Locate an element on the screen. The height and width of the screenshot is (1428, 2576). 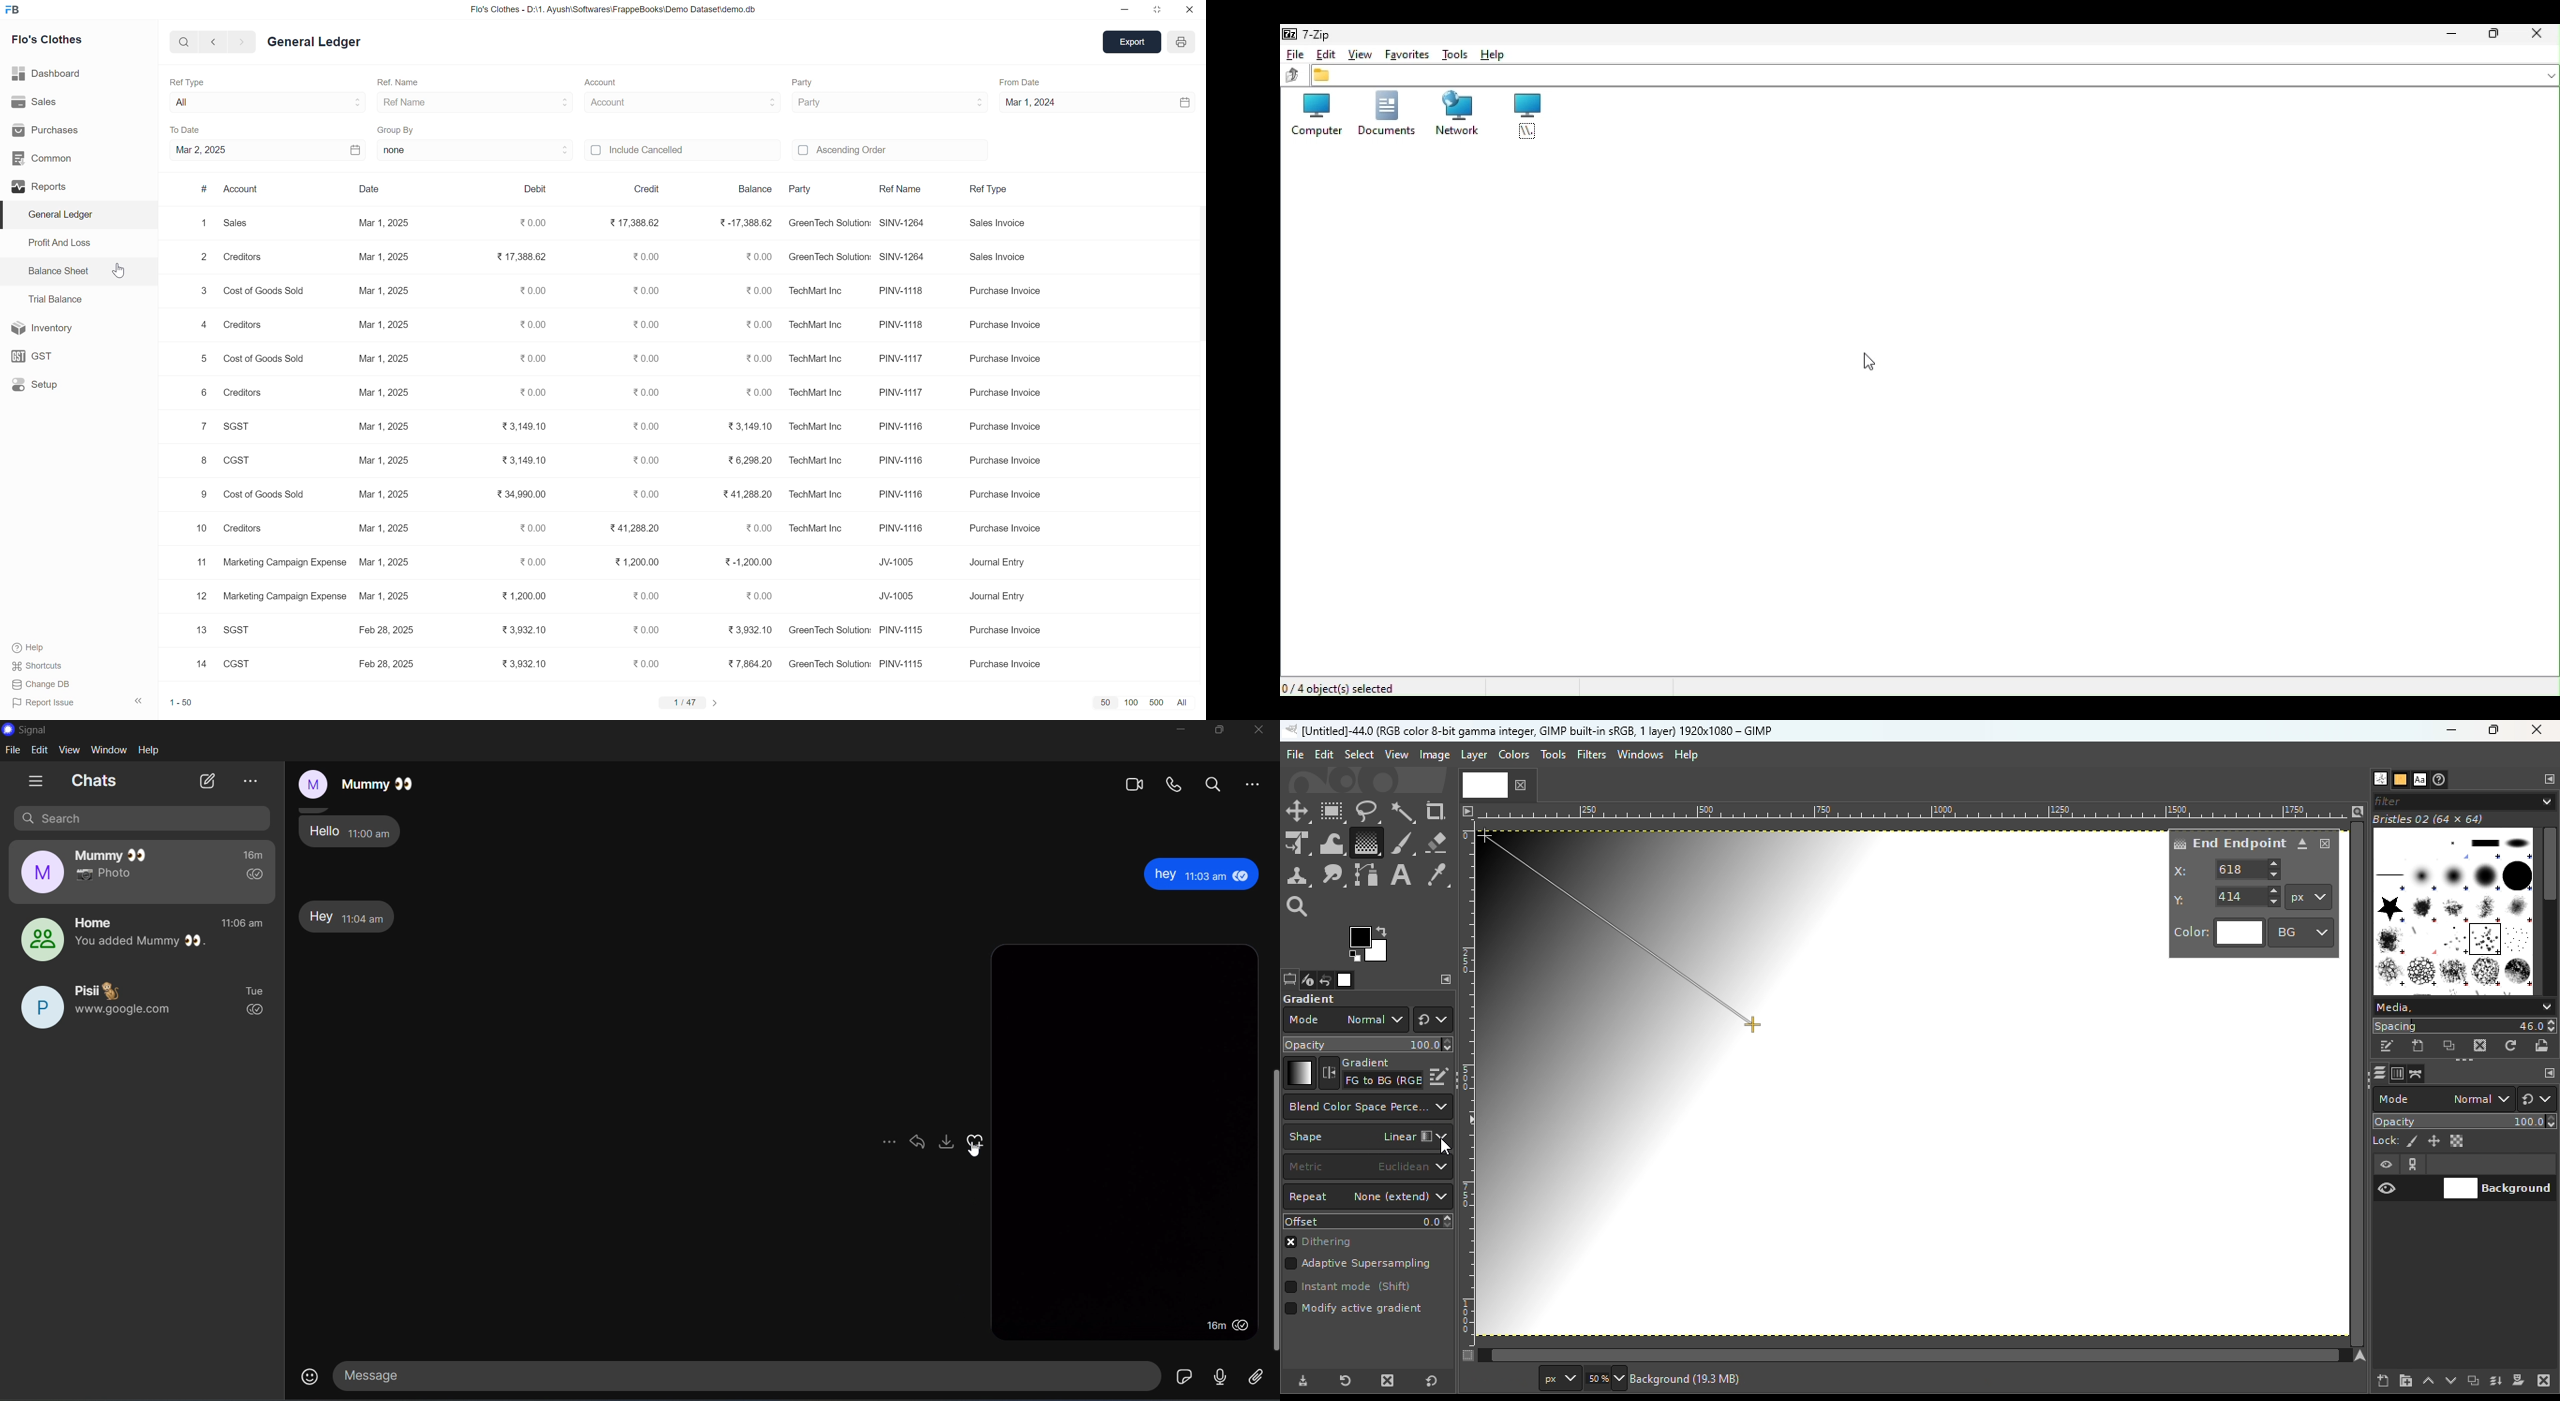
cost of goods sold is located at coordinates (267, 494).